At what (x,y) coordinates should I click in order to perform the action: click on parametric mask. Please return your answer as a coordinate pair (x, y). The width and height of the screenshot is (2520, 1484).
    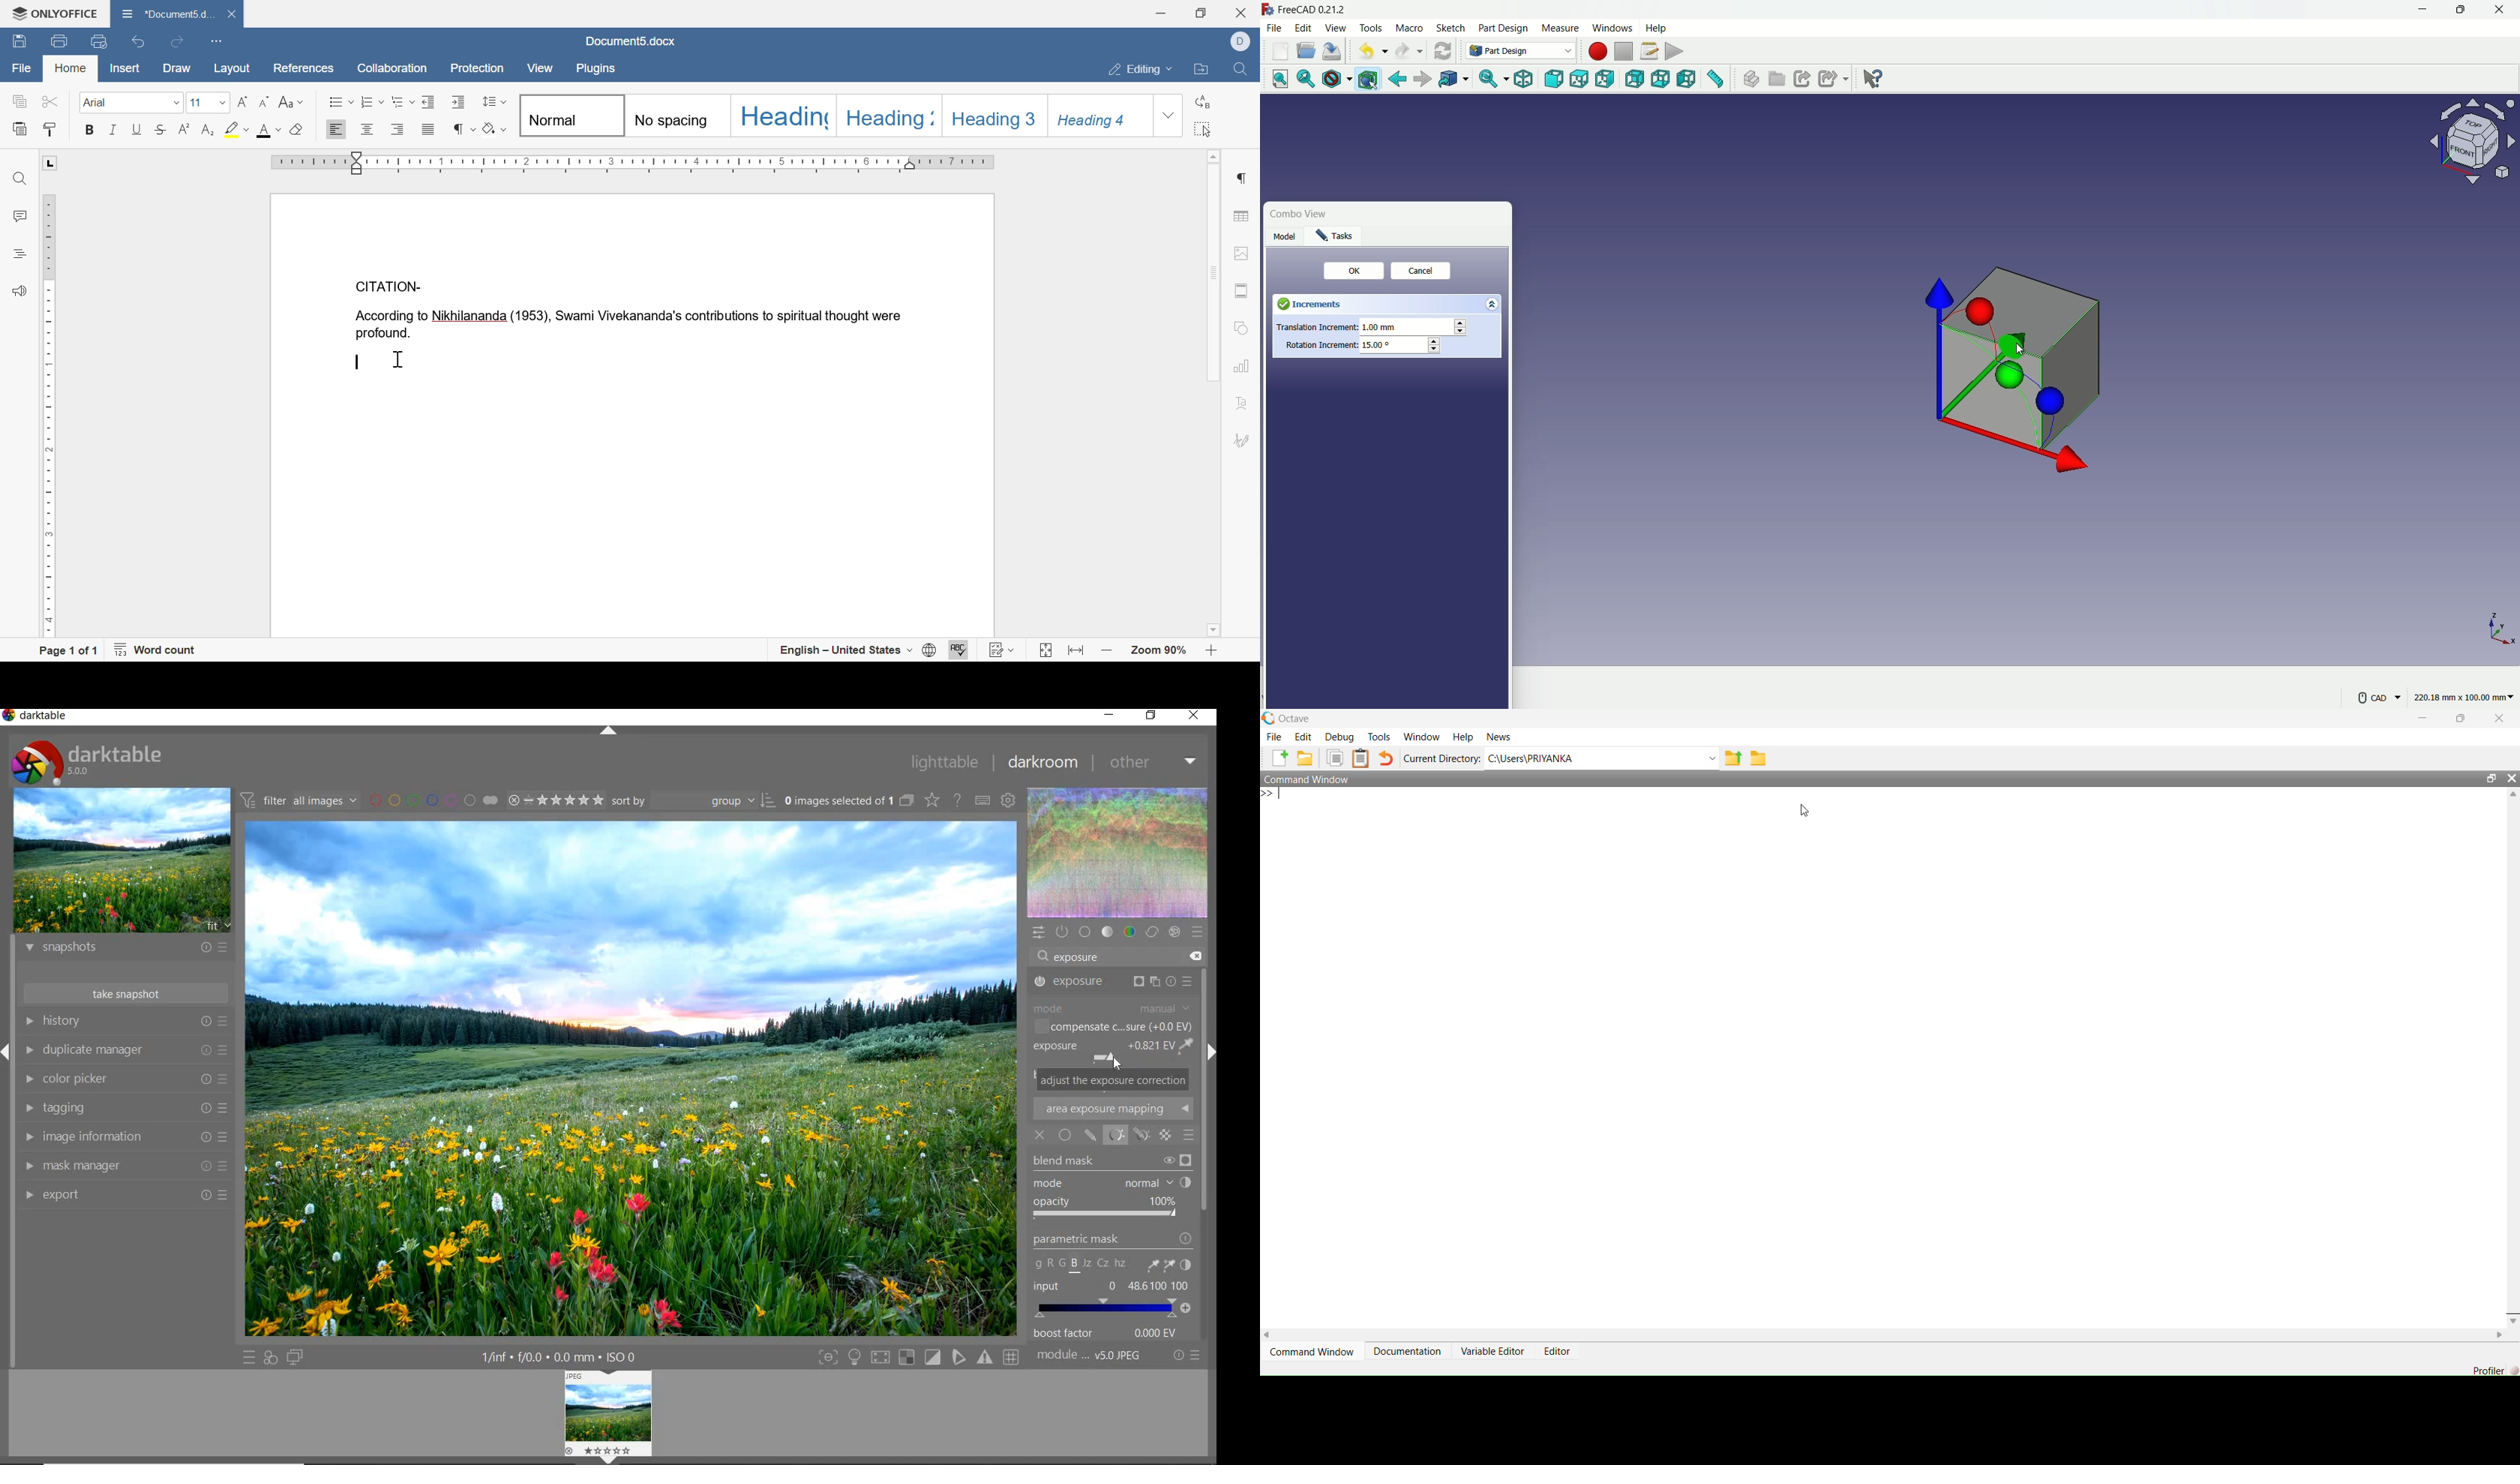
    Looking at the image, I should click on (1113, 1254).